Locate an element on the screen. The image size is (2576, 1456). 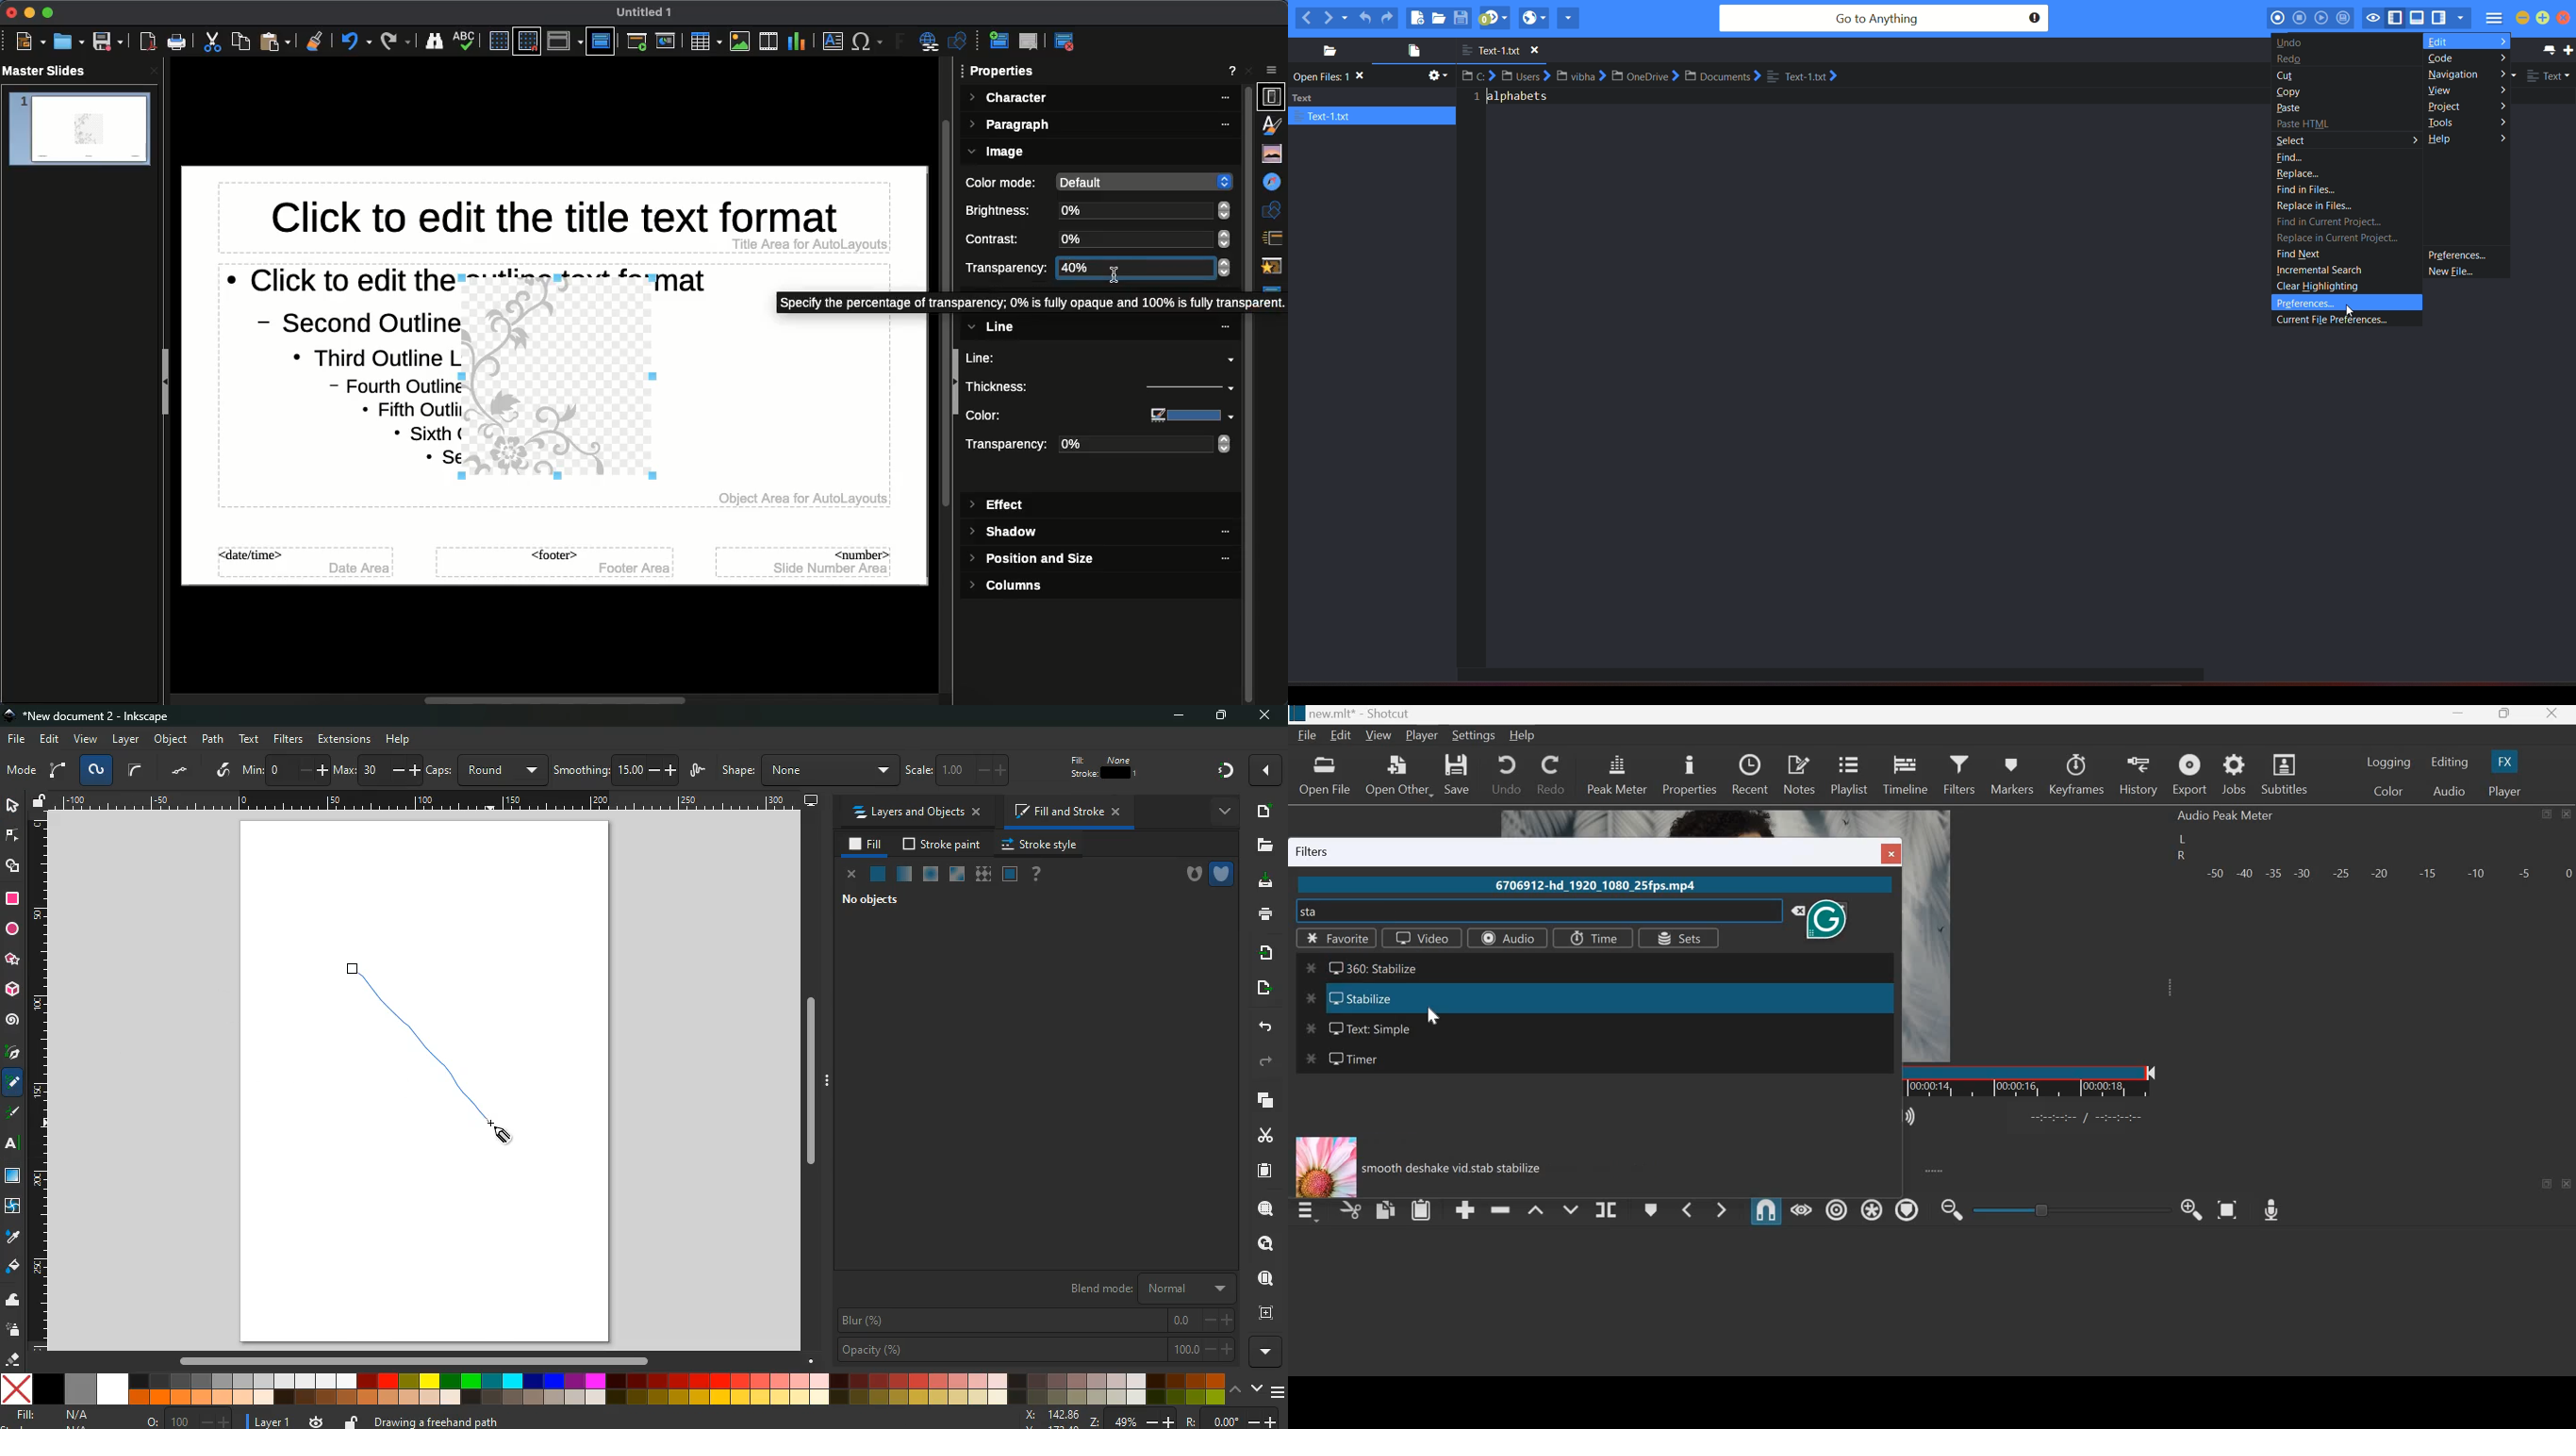
slide 1 is located at coordinates (79, 130).